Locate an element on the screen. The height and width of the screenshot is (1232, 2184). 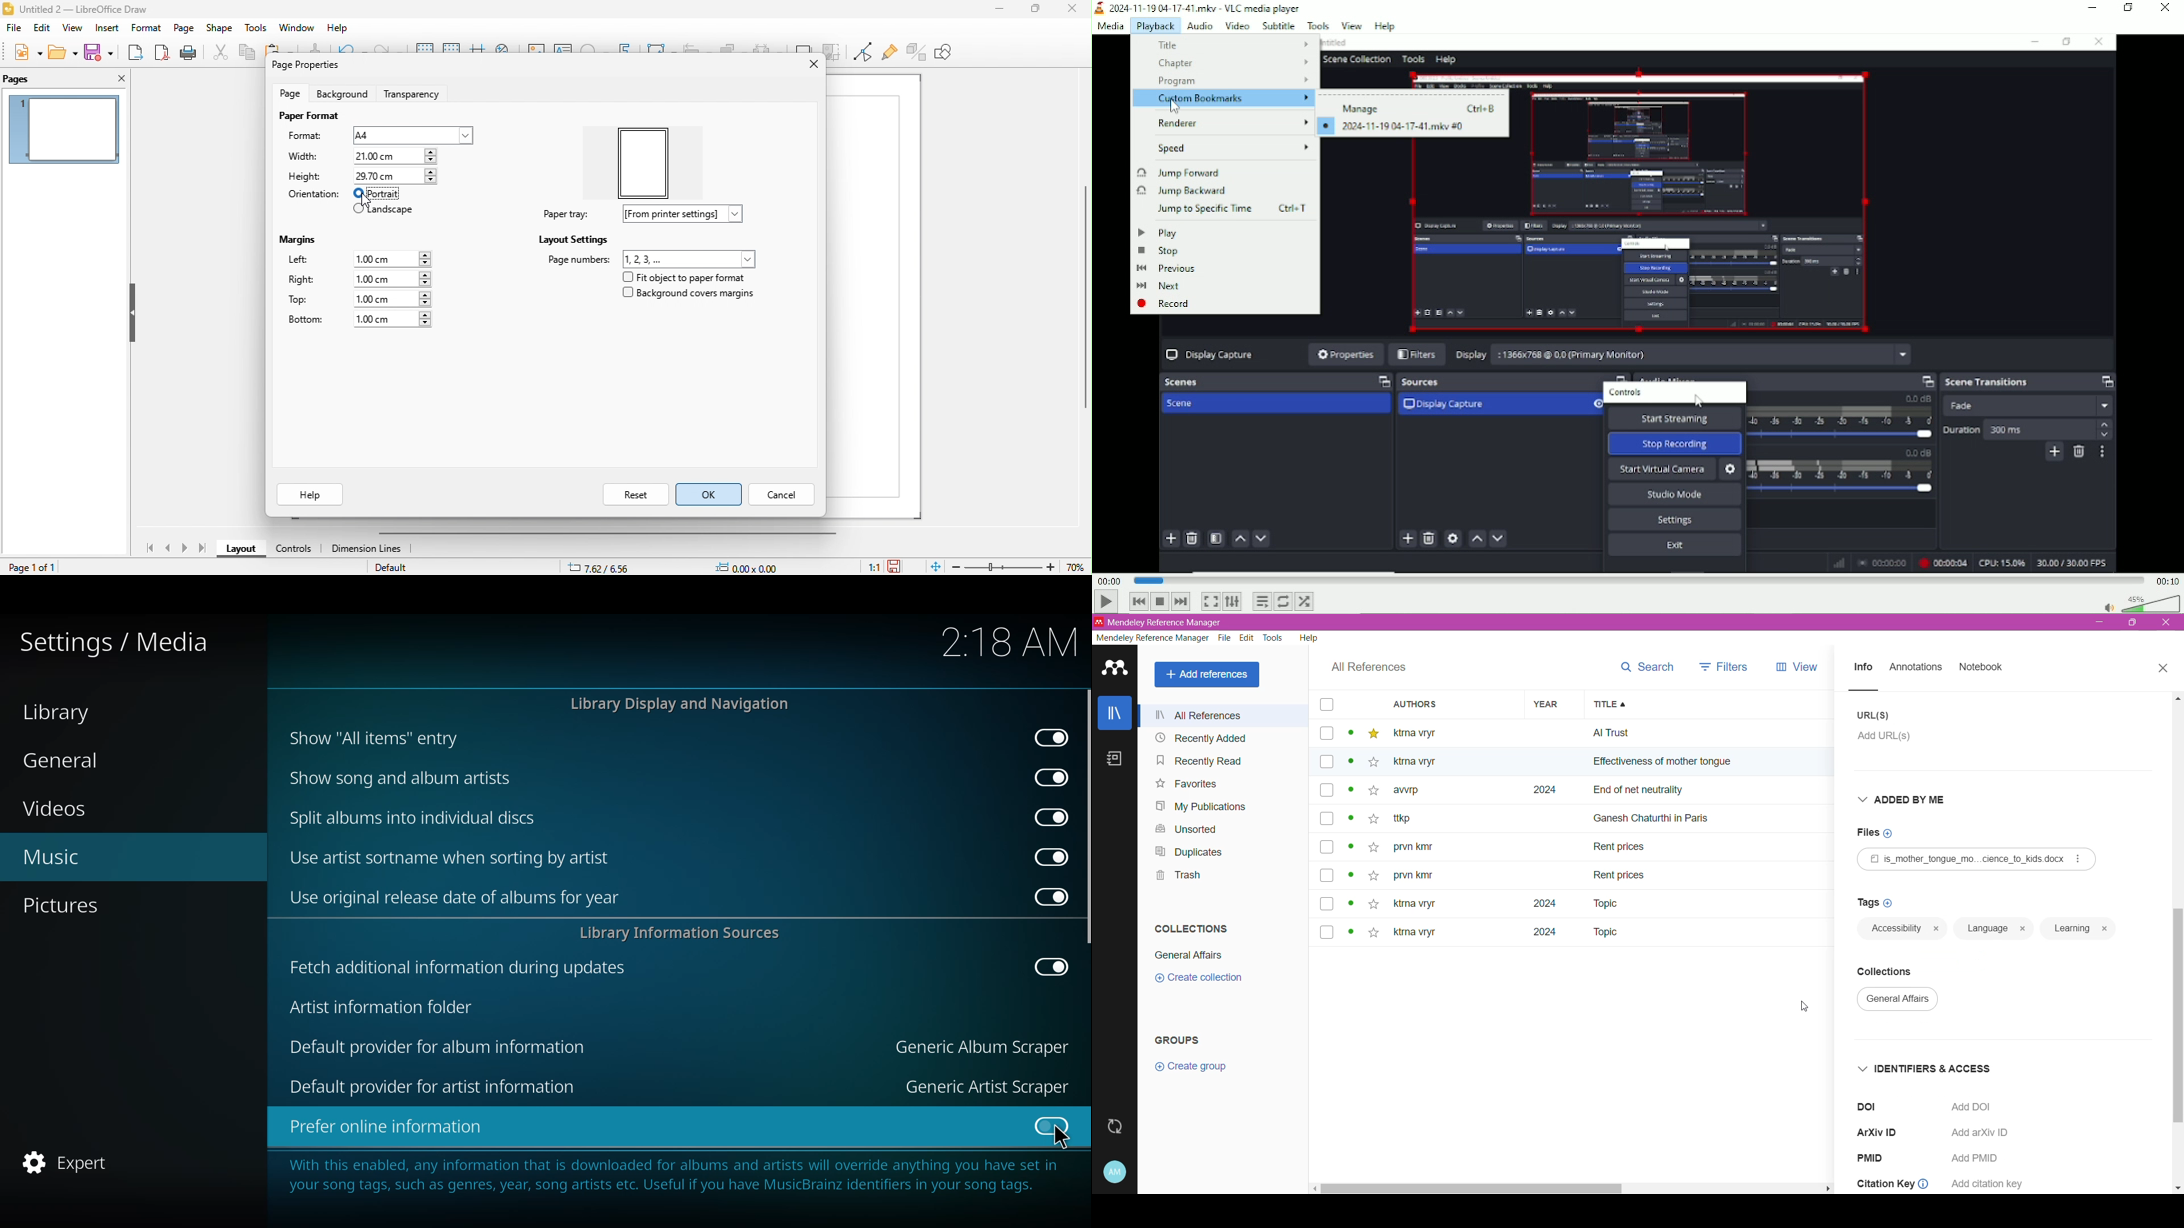
toggle extrusions is located at coordinates (917, 52).